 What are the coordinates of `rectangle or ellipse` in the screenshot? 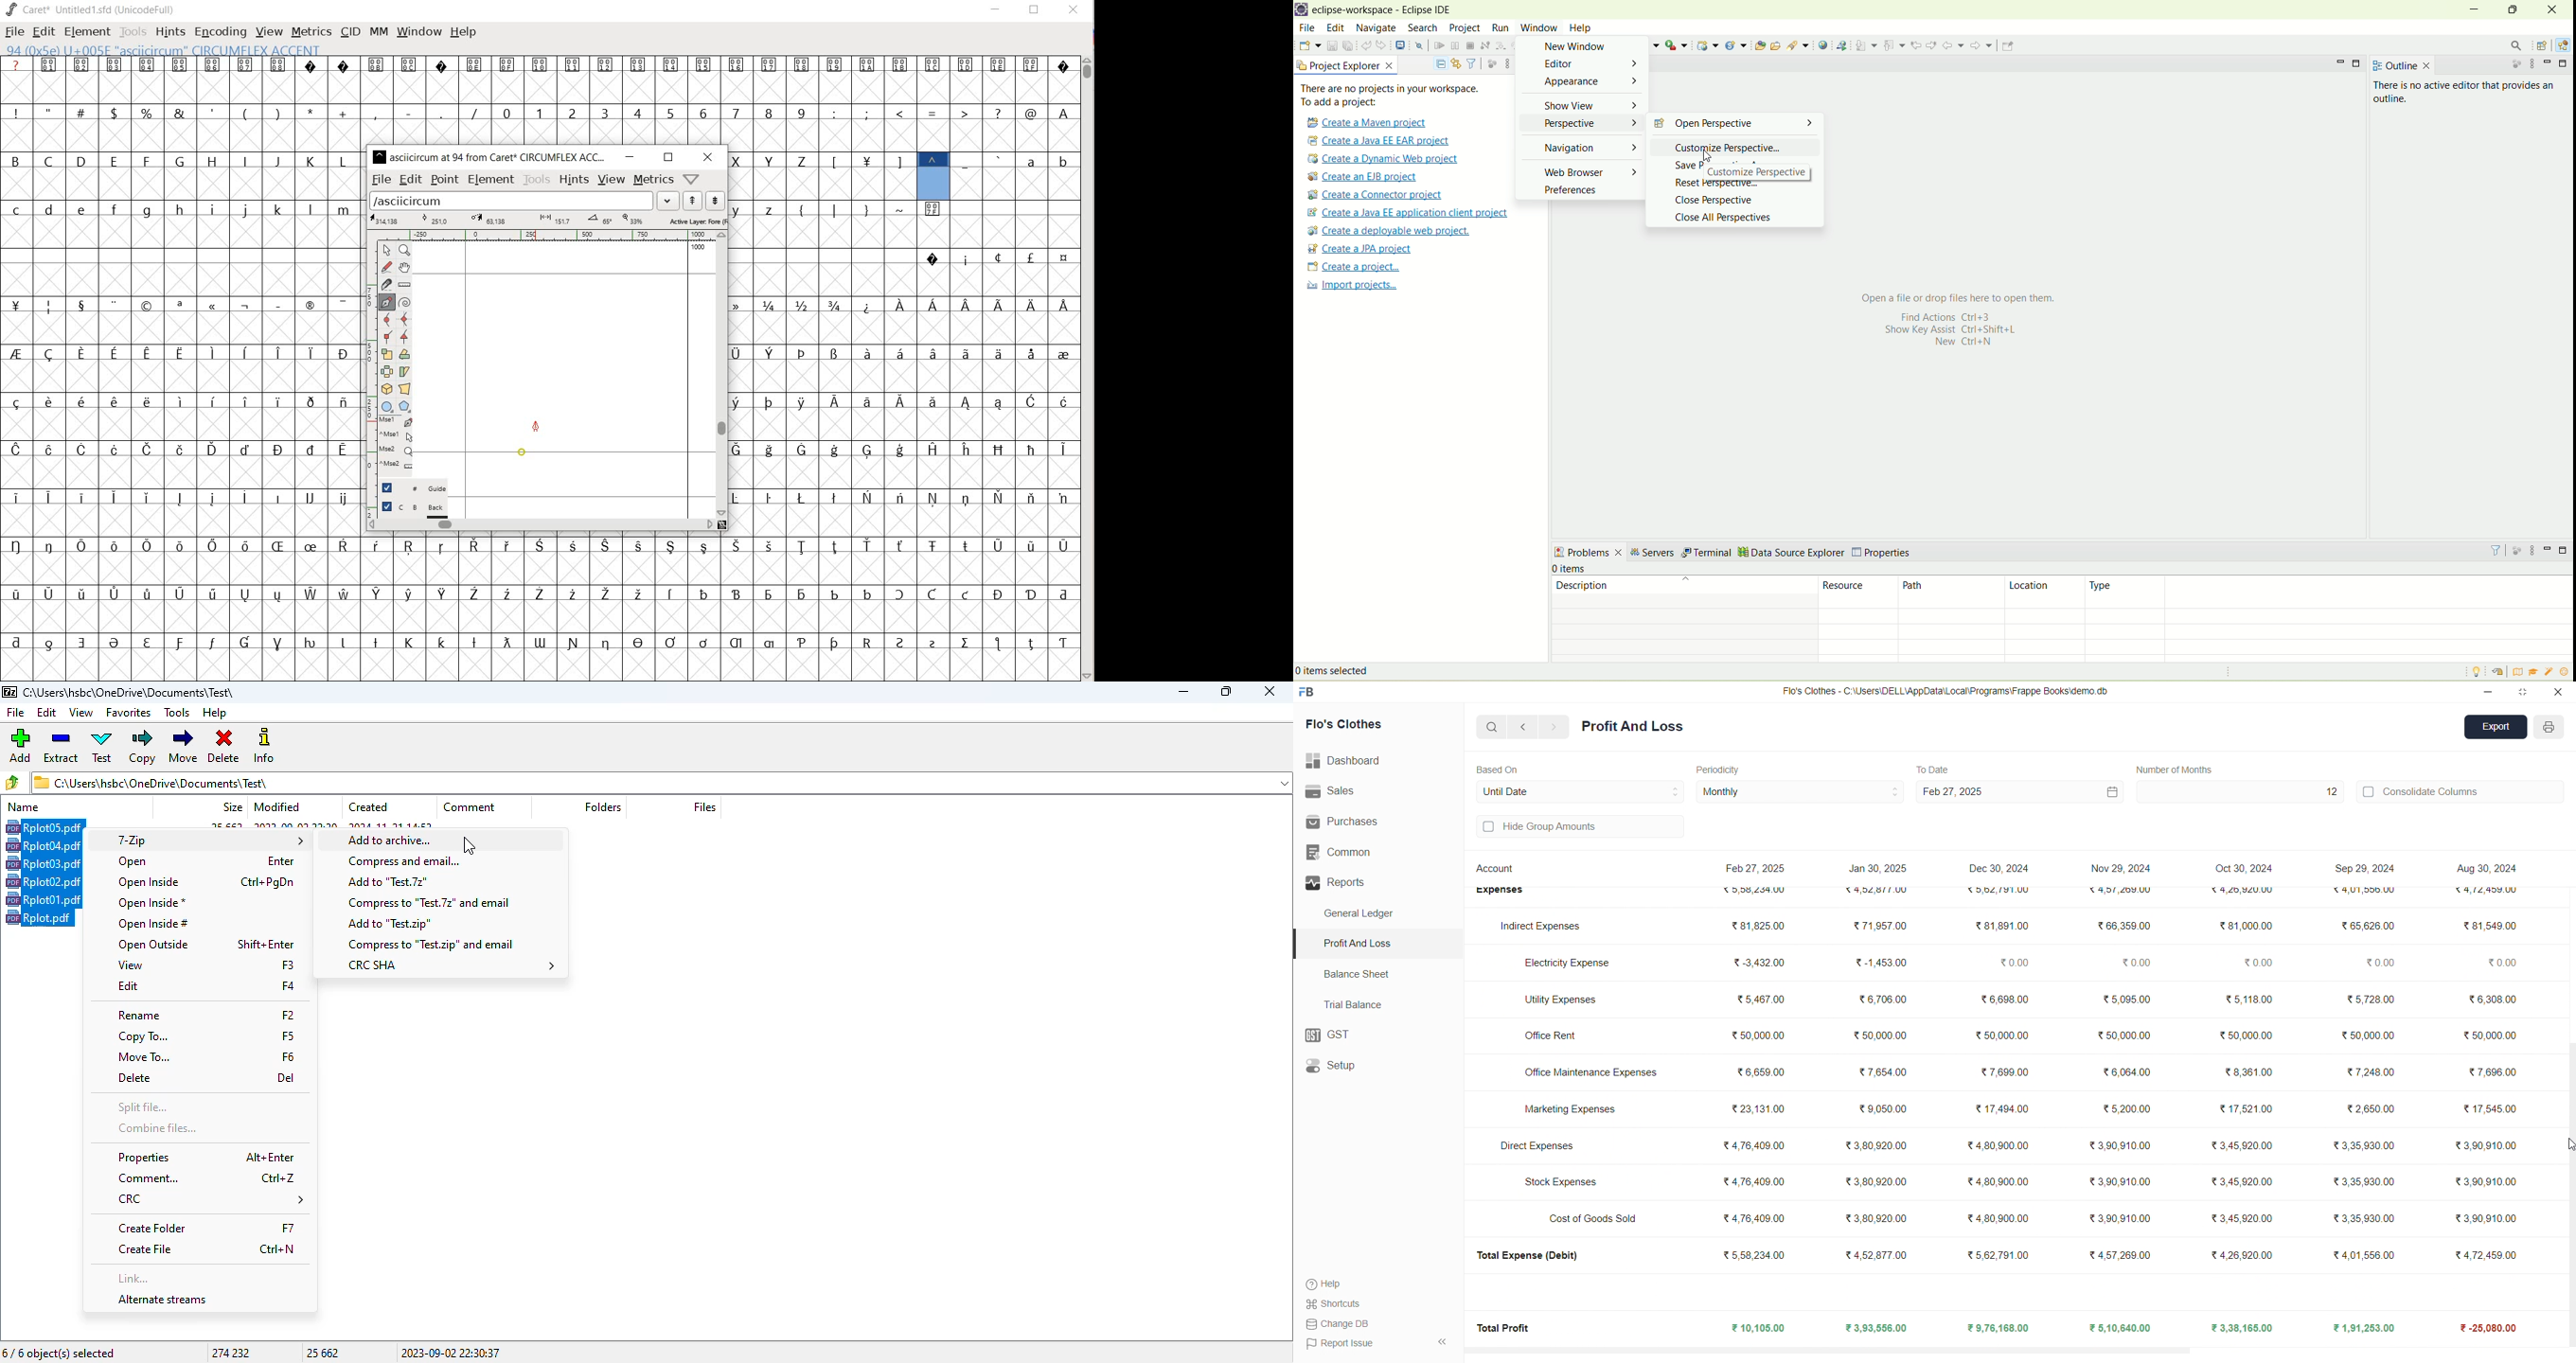 It's located at (388, 406).